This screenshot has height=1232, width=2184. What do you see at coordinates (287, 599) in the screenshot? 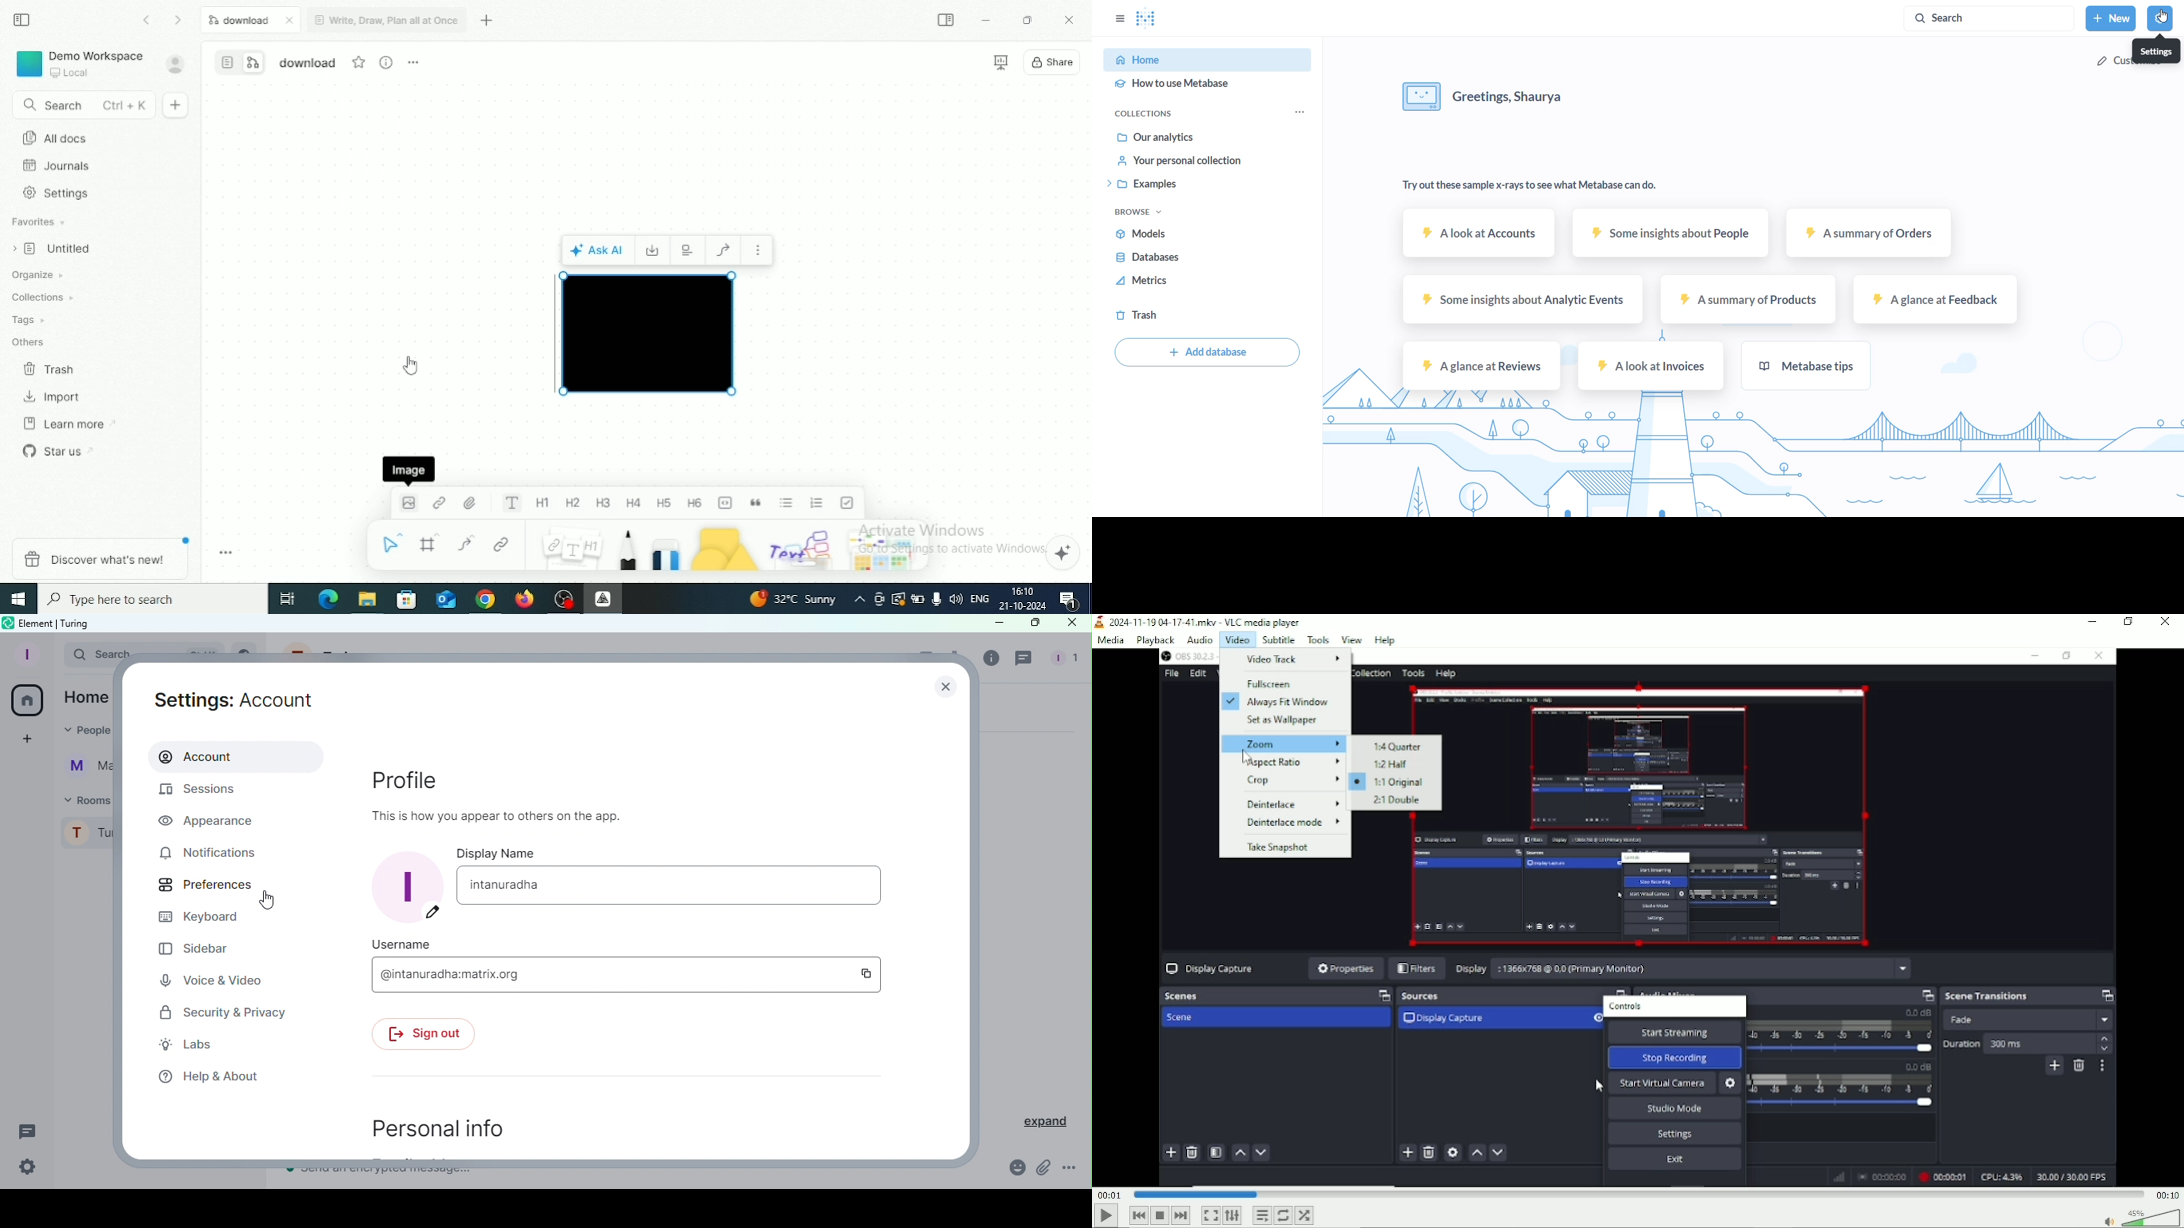
I see `Task View` at bounding box center [287, 599].